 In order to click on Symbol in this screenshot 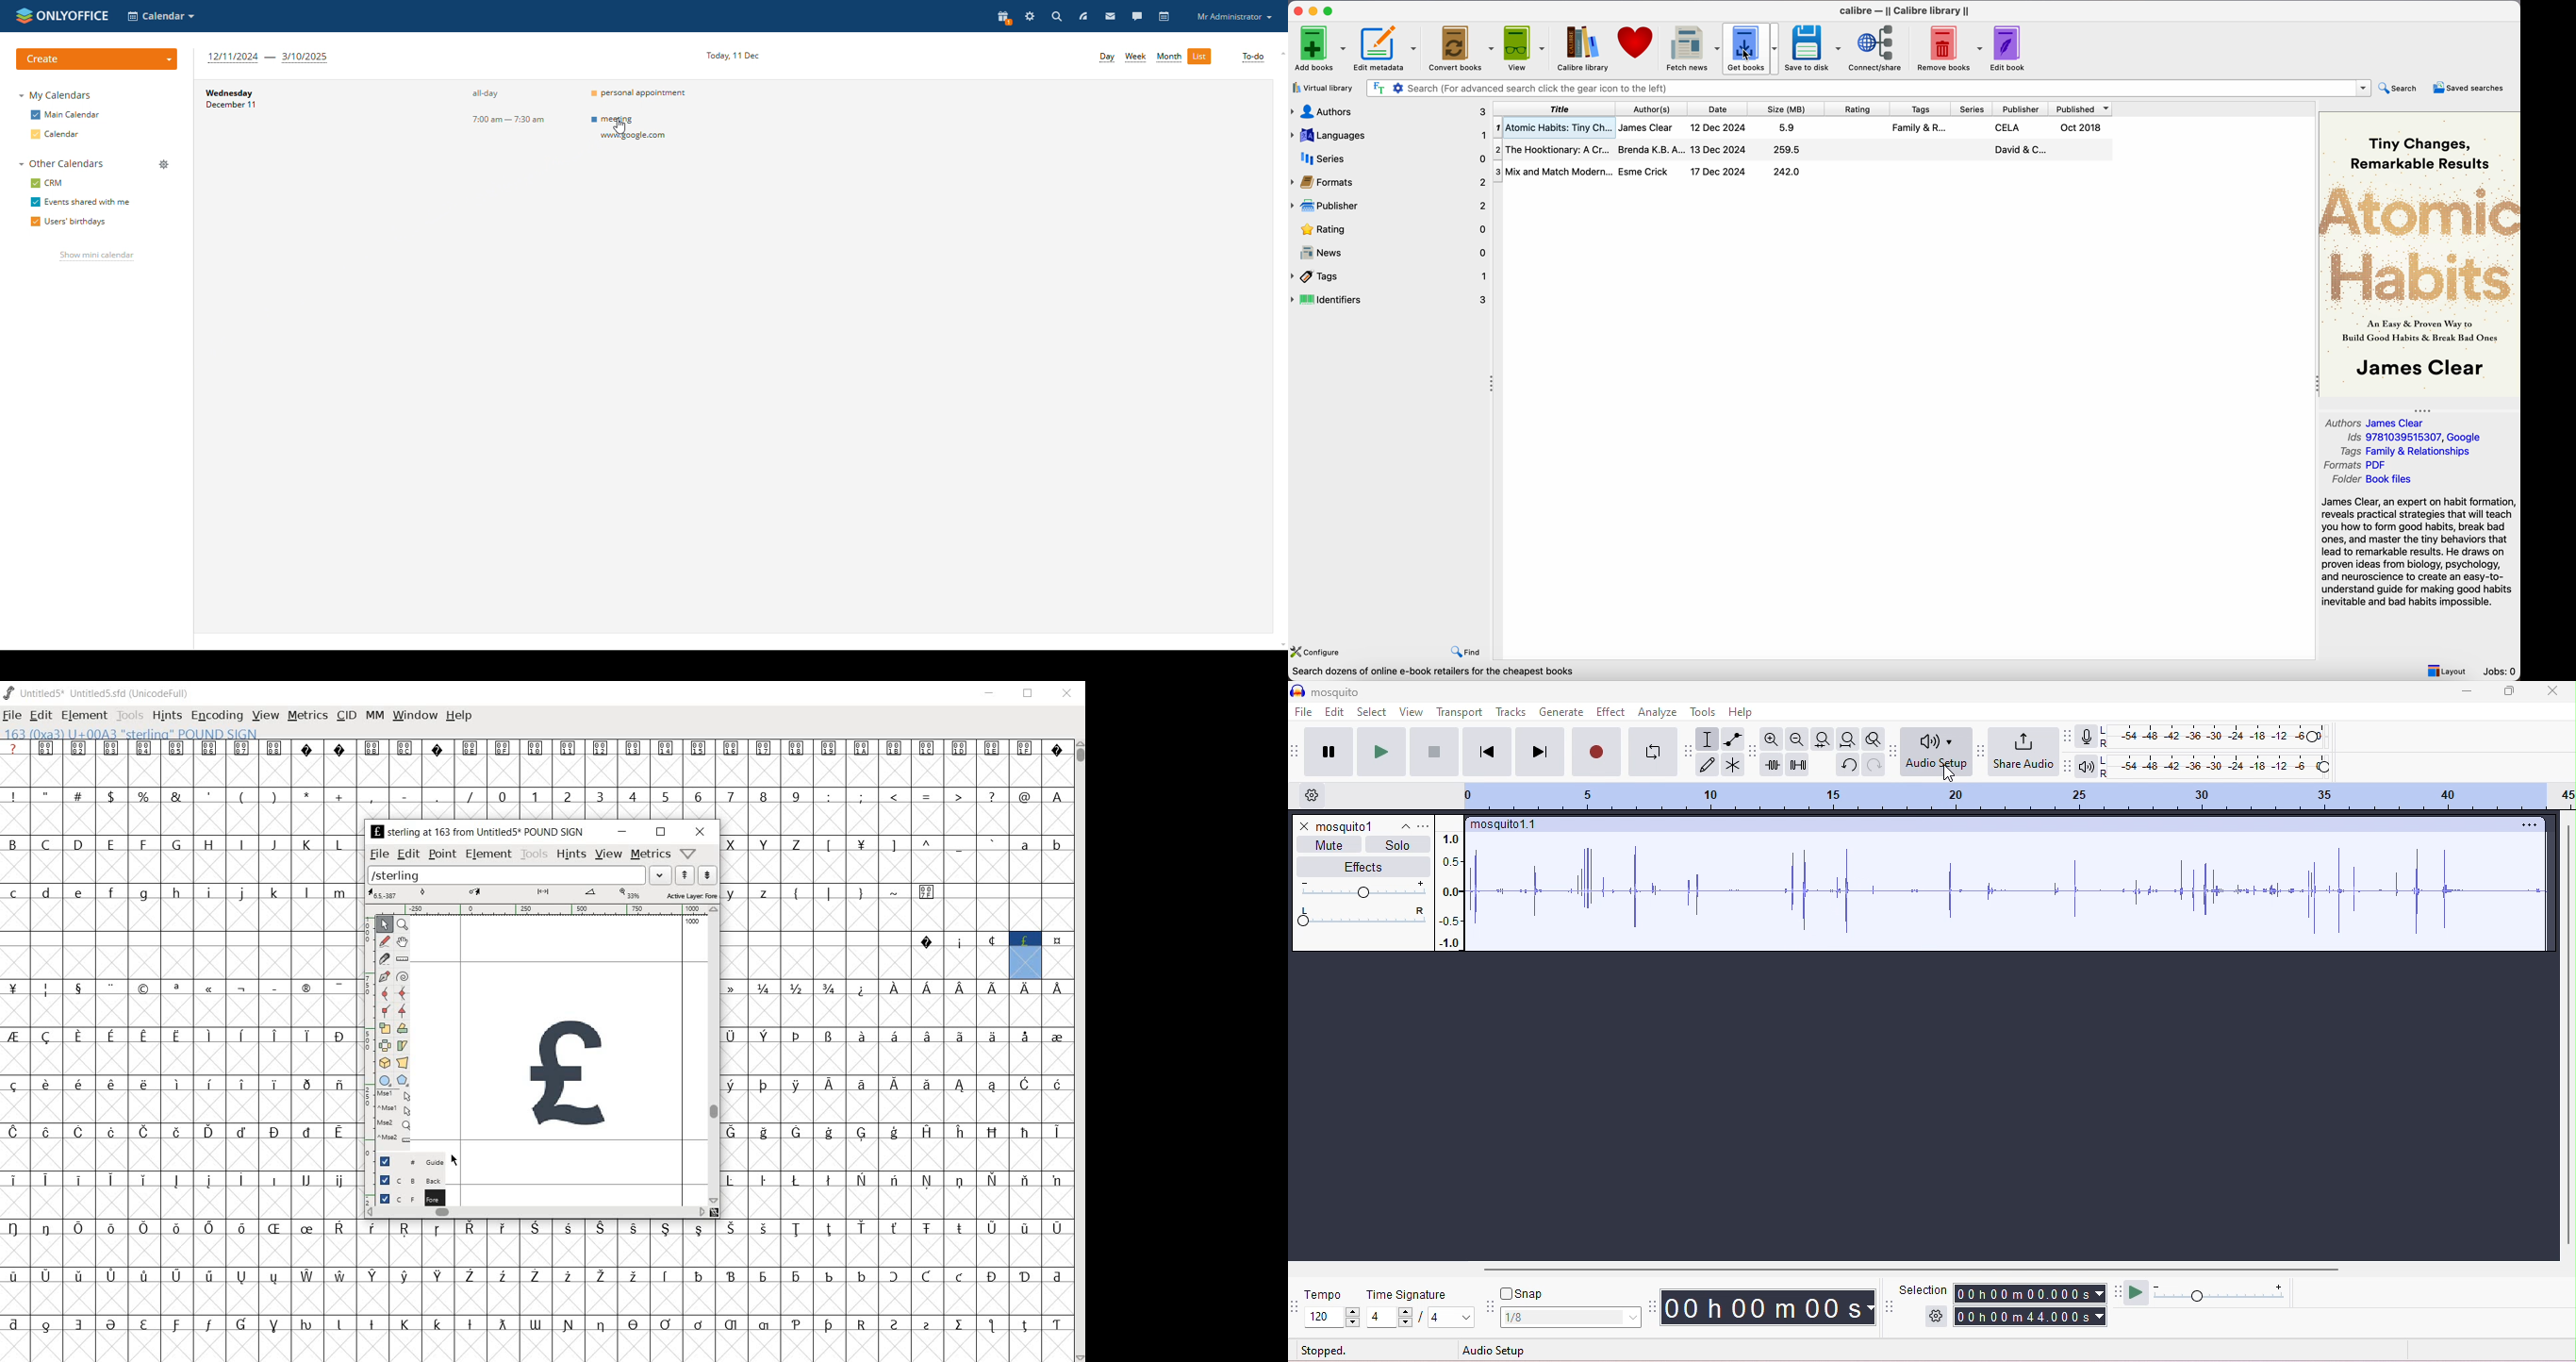, I will do `click(110, 988)`.